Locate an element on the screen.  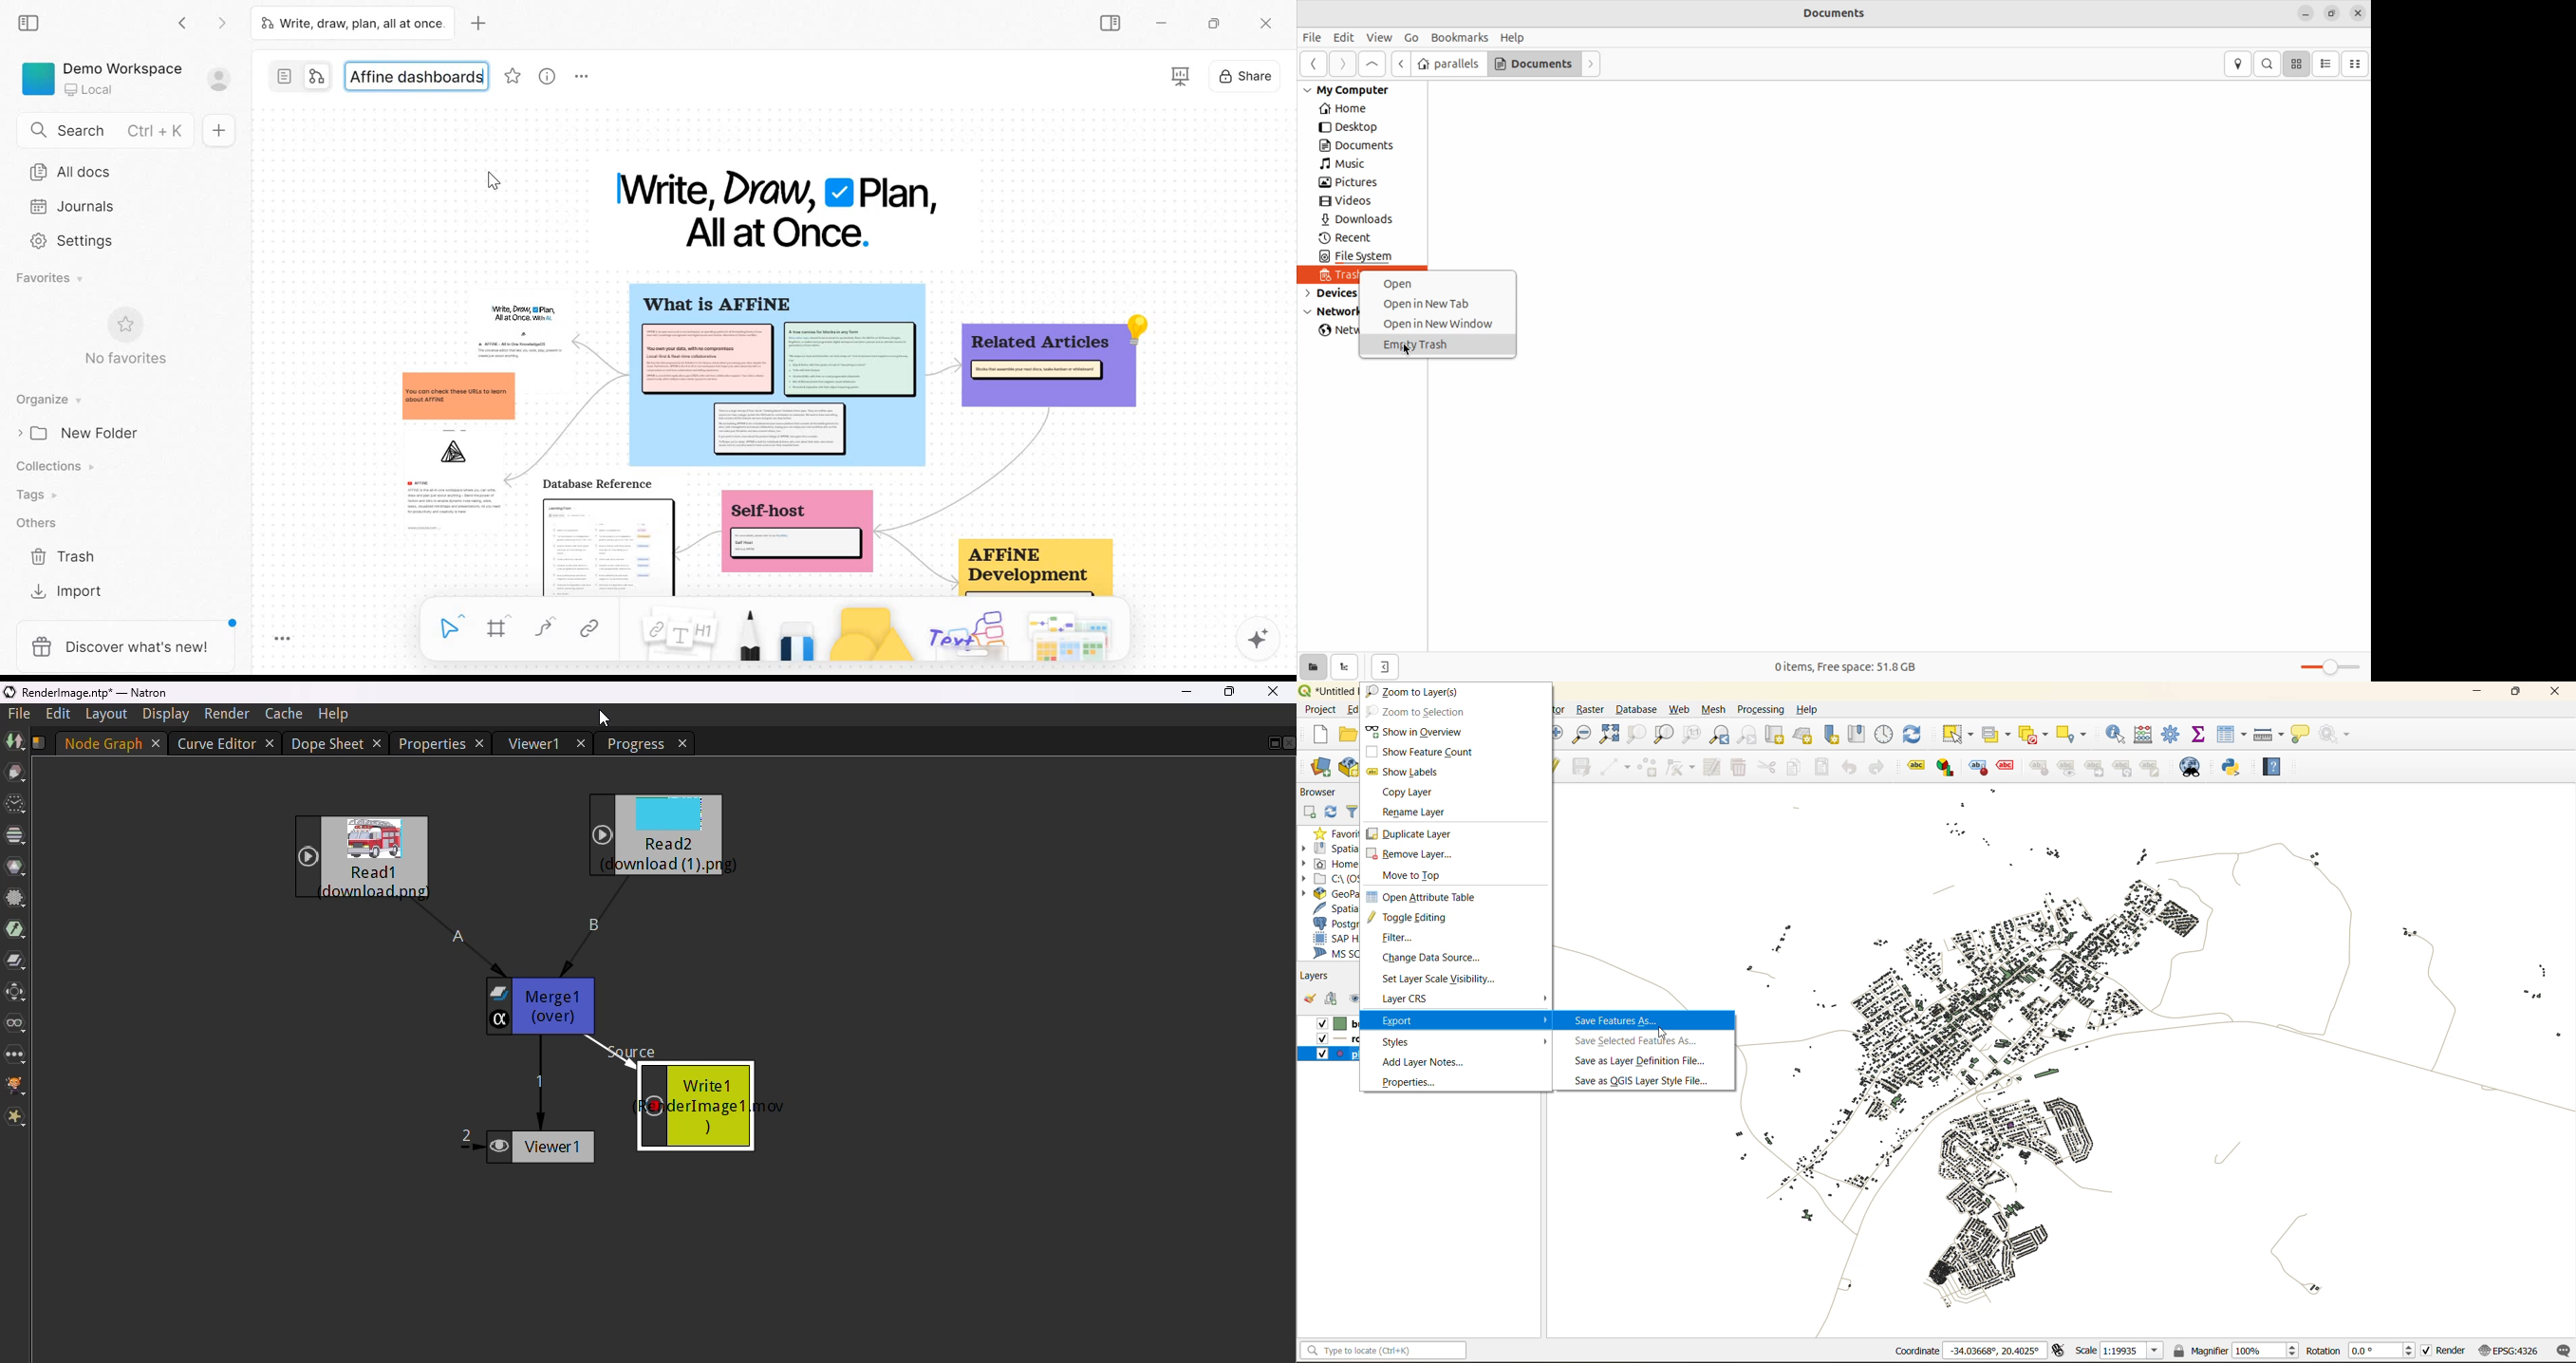
change data source is located at coordinates (1440, 960).